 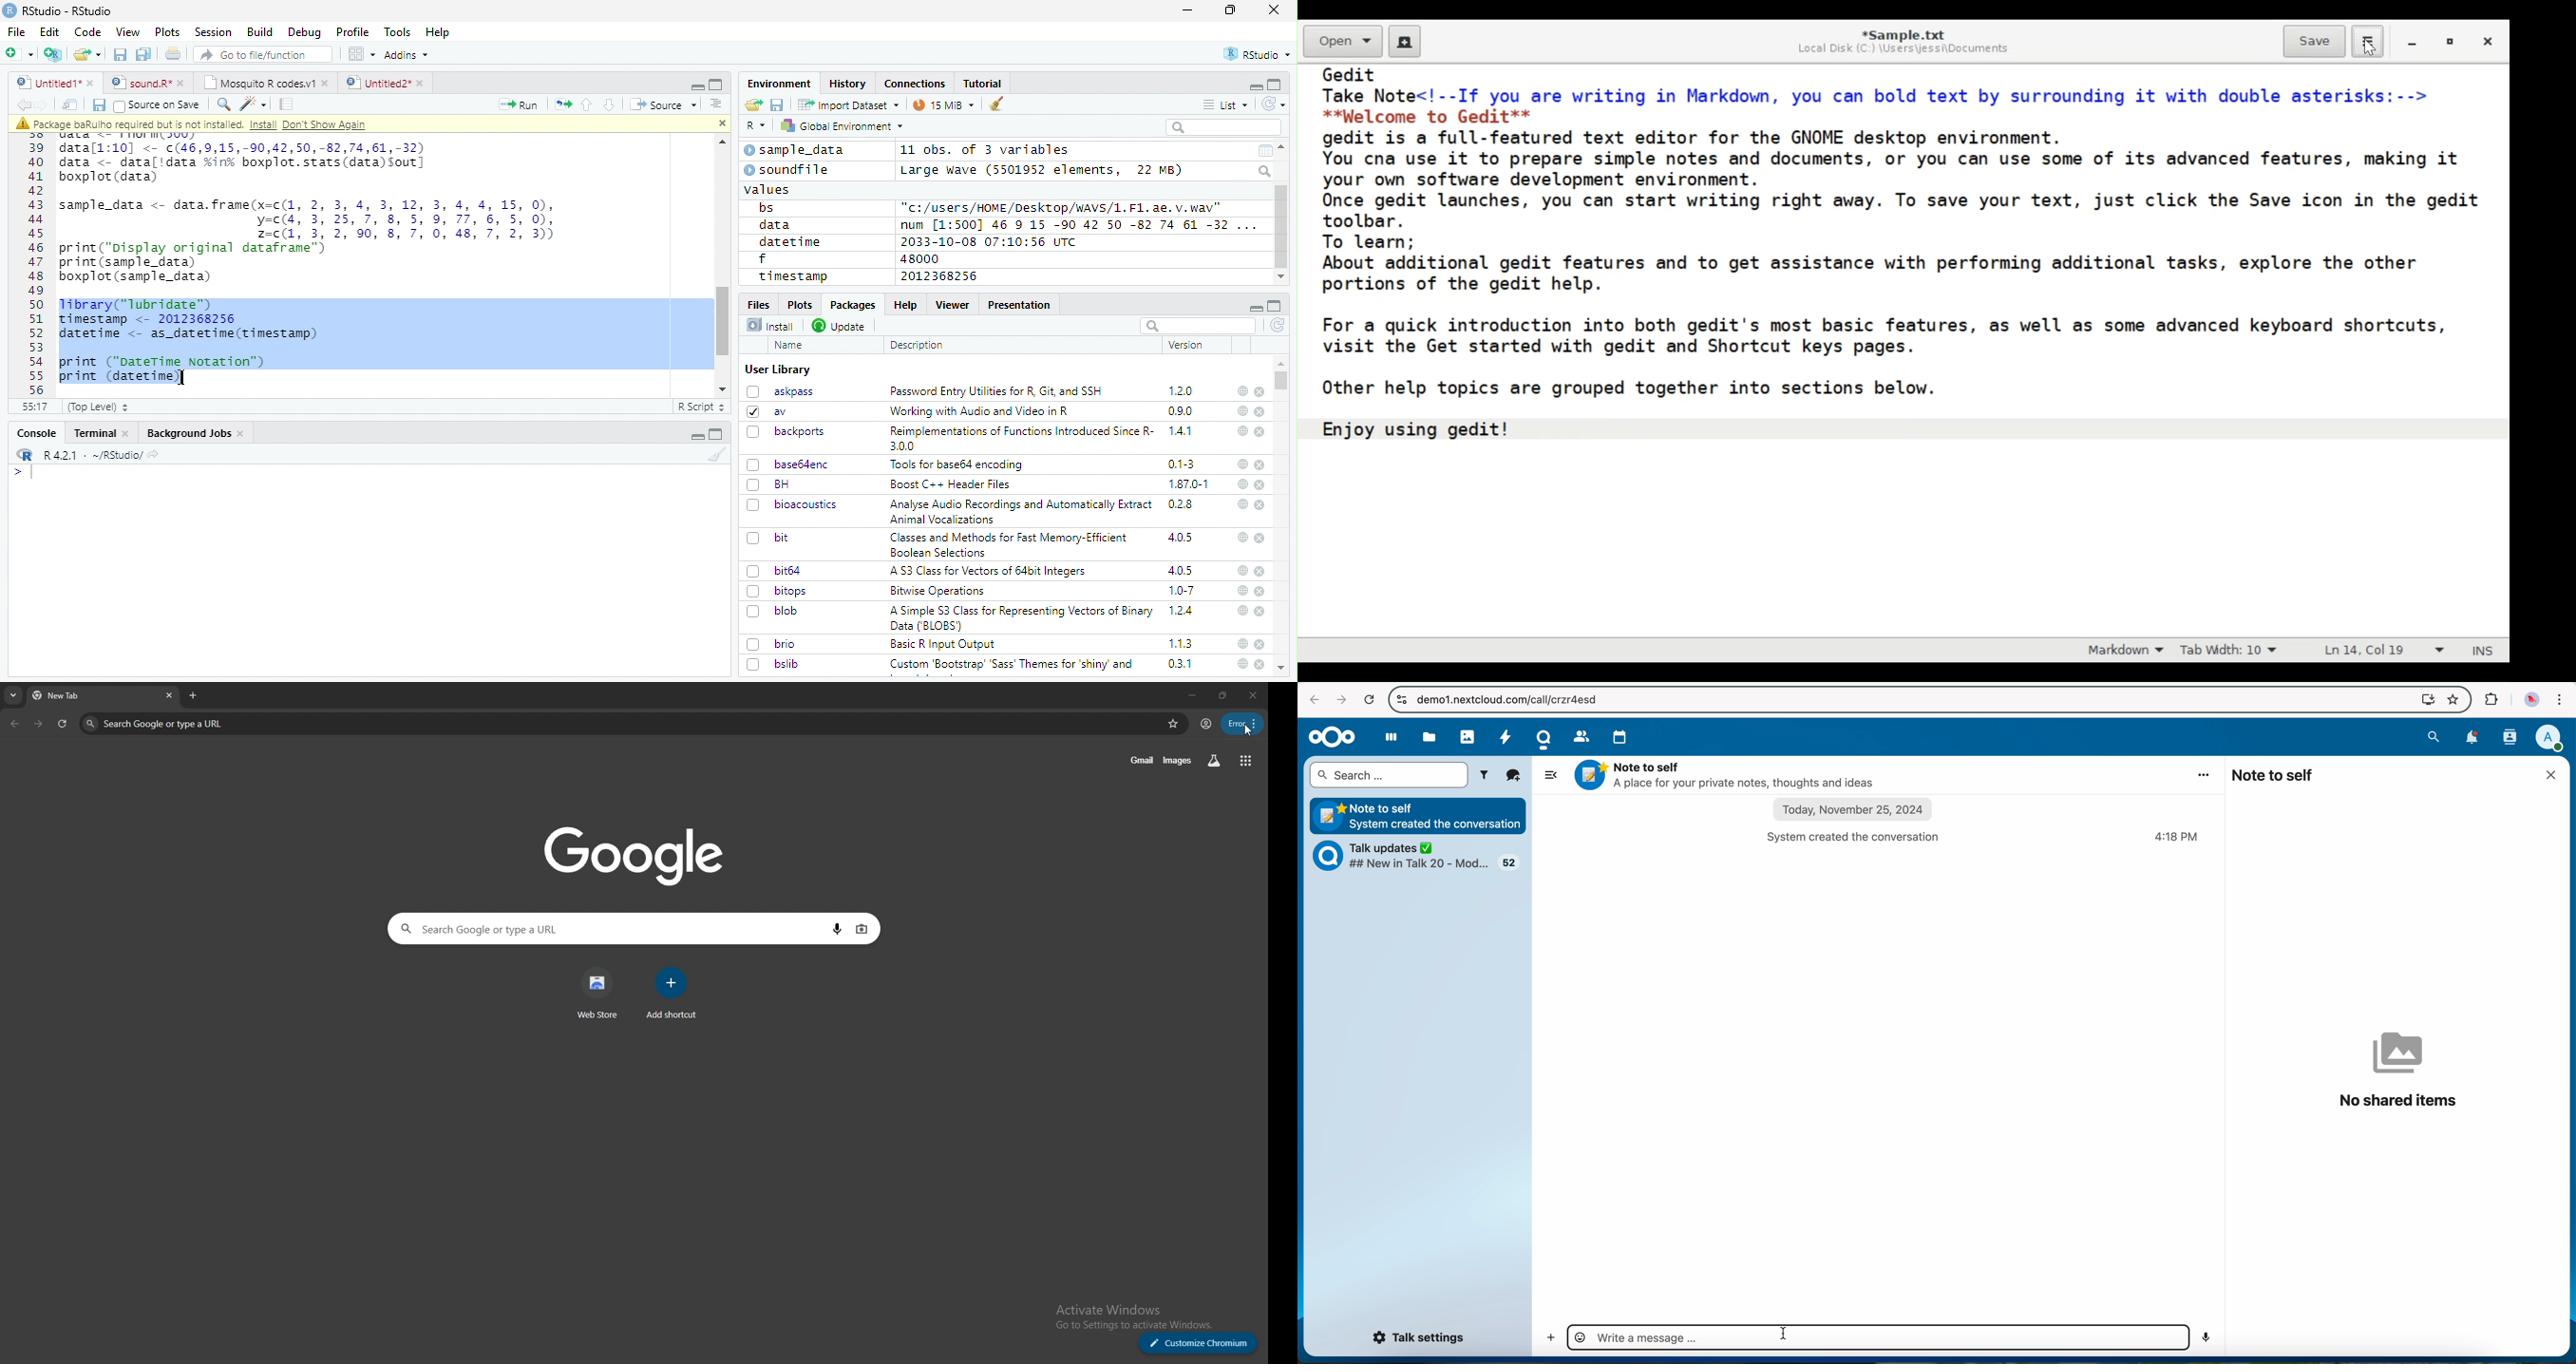 I want to click on close, so click(x=1261, y=572).